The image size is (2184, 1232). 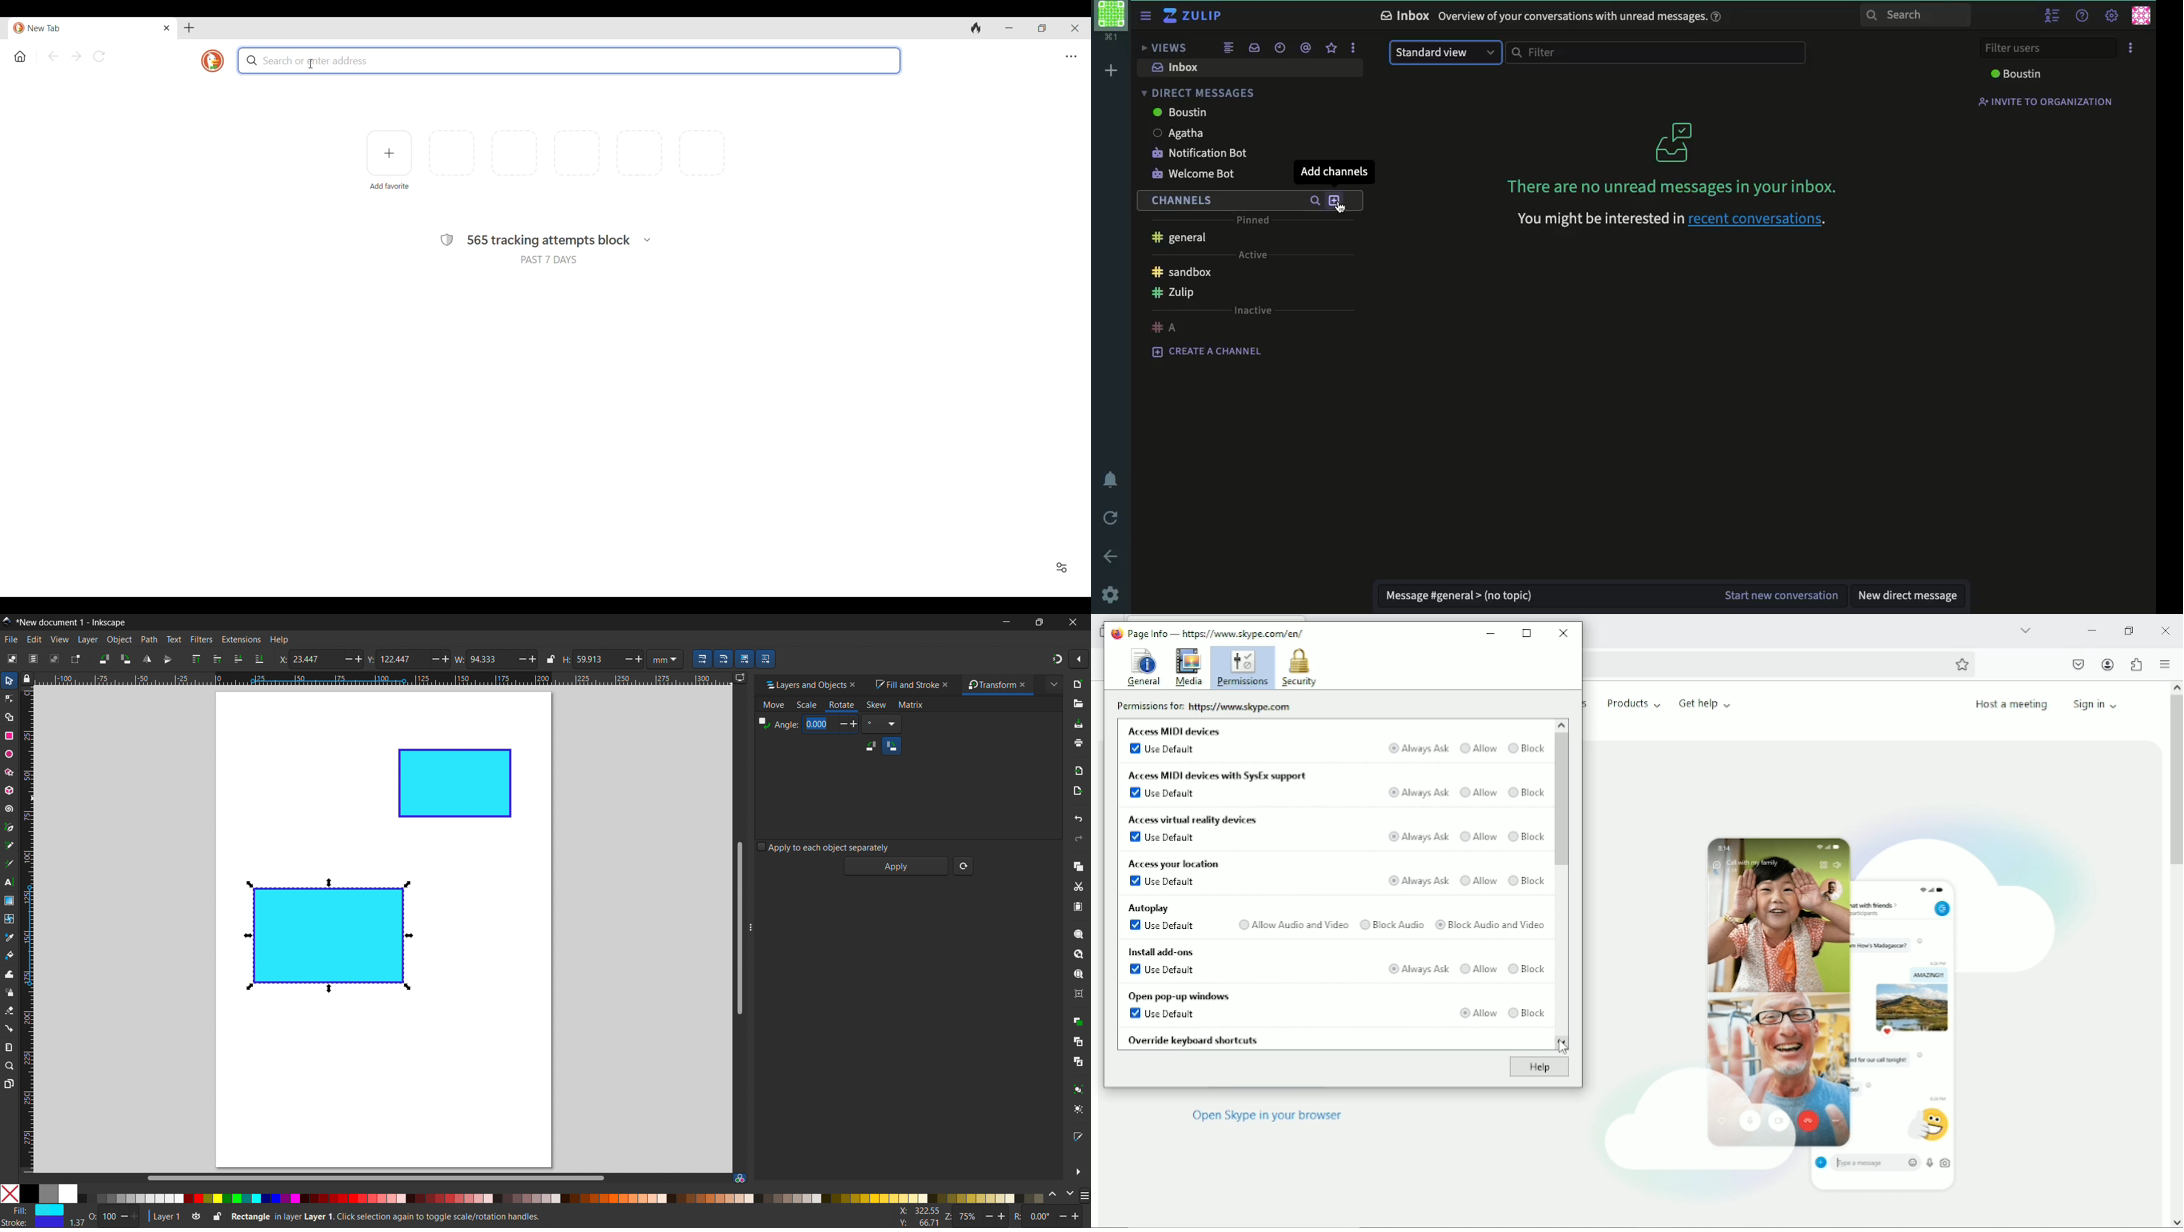 What do you see at coordinates (1563, 632) in the screenshot?
I see `Close` at bounding box center [1563, 632].